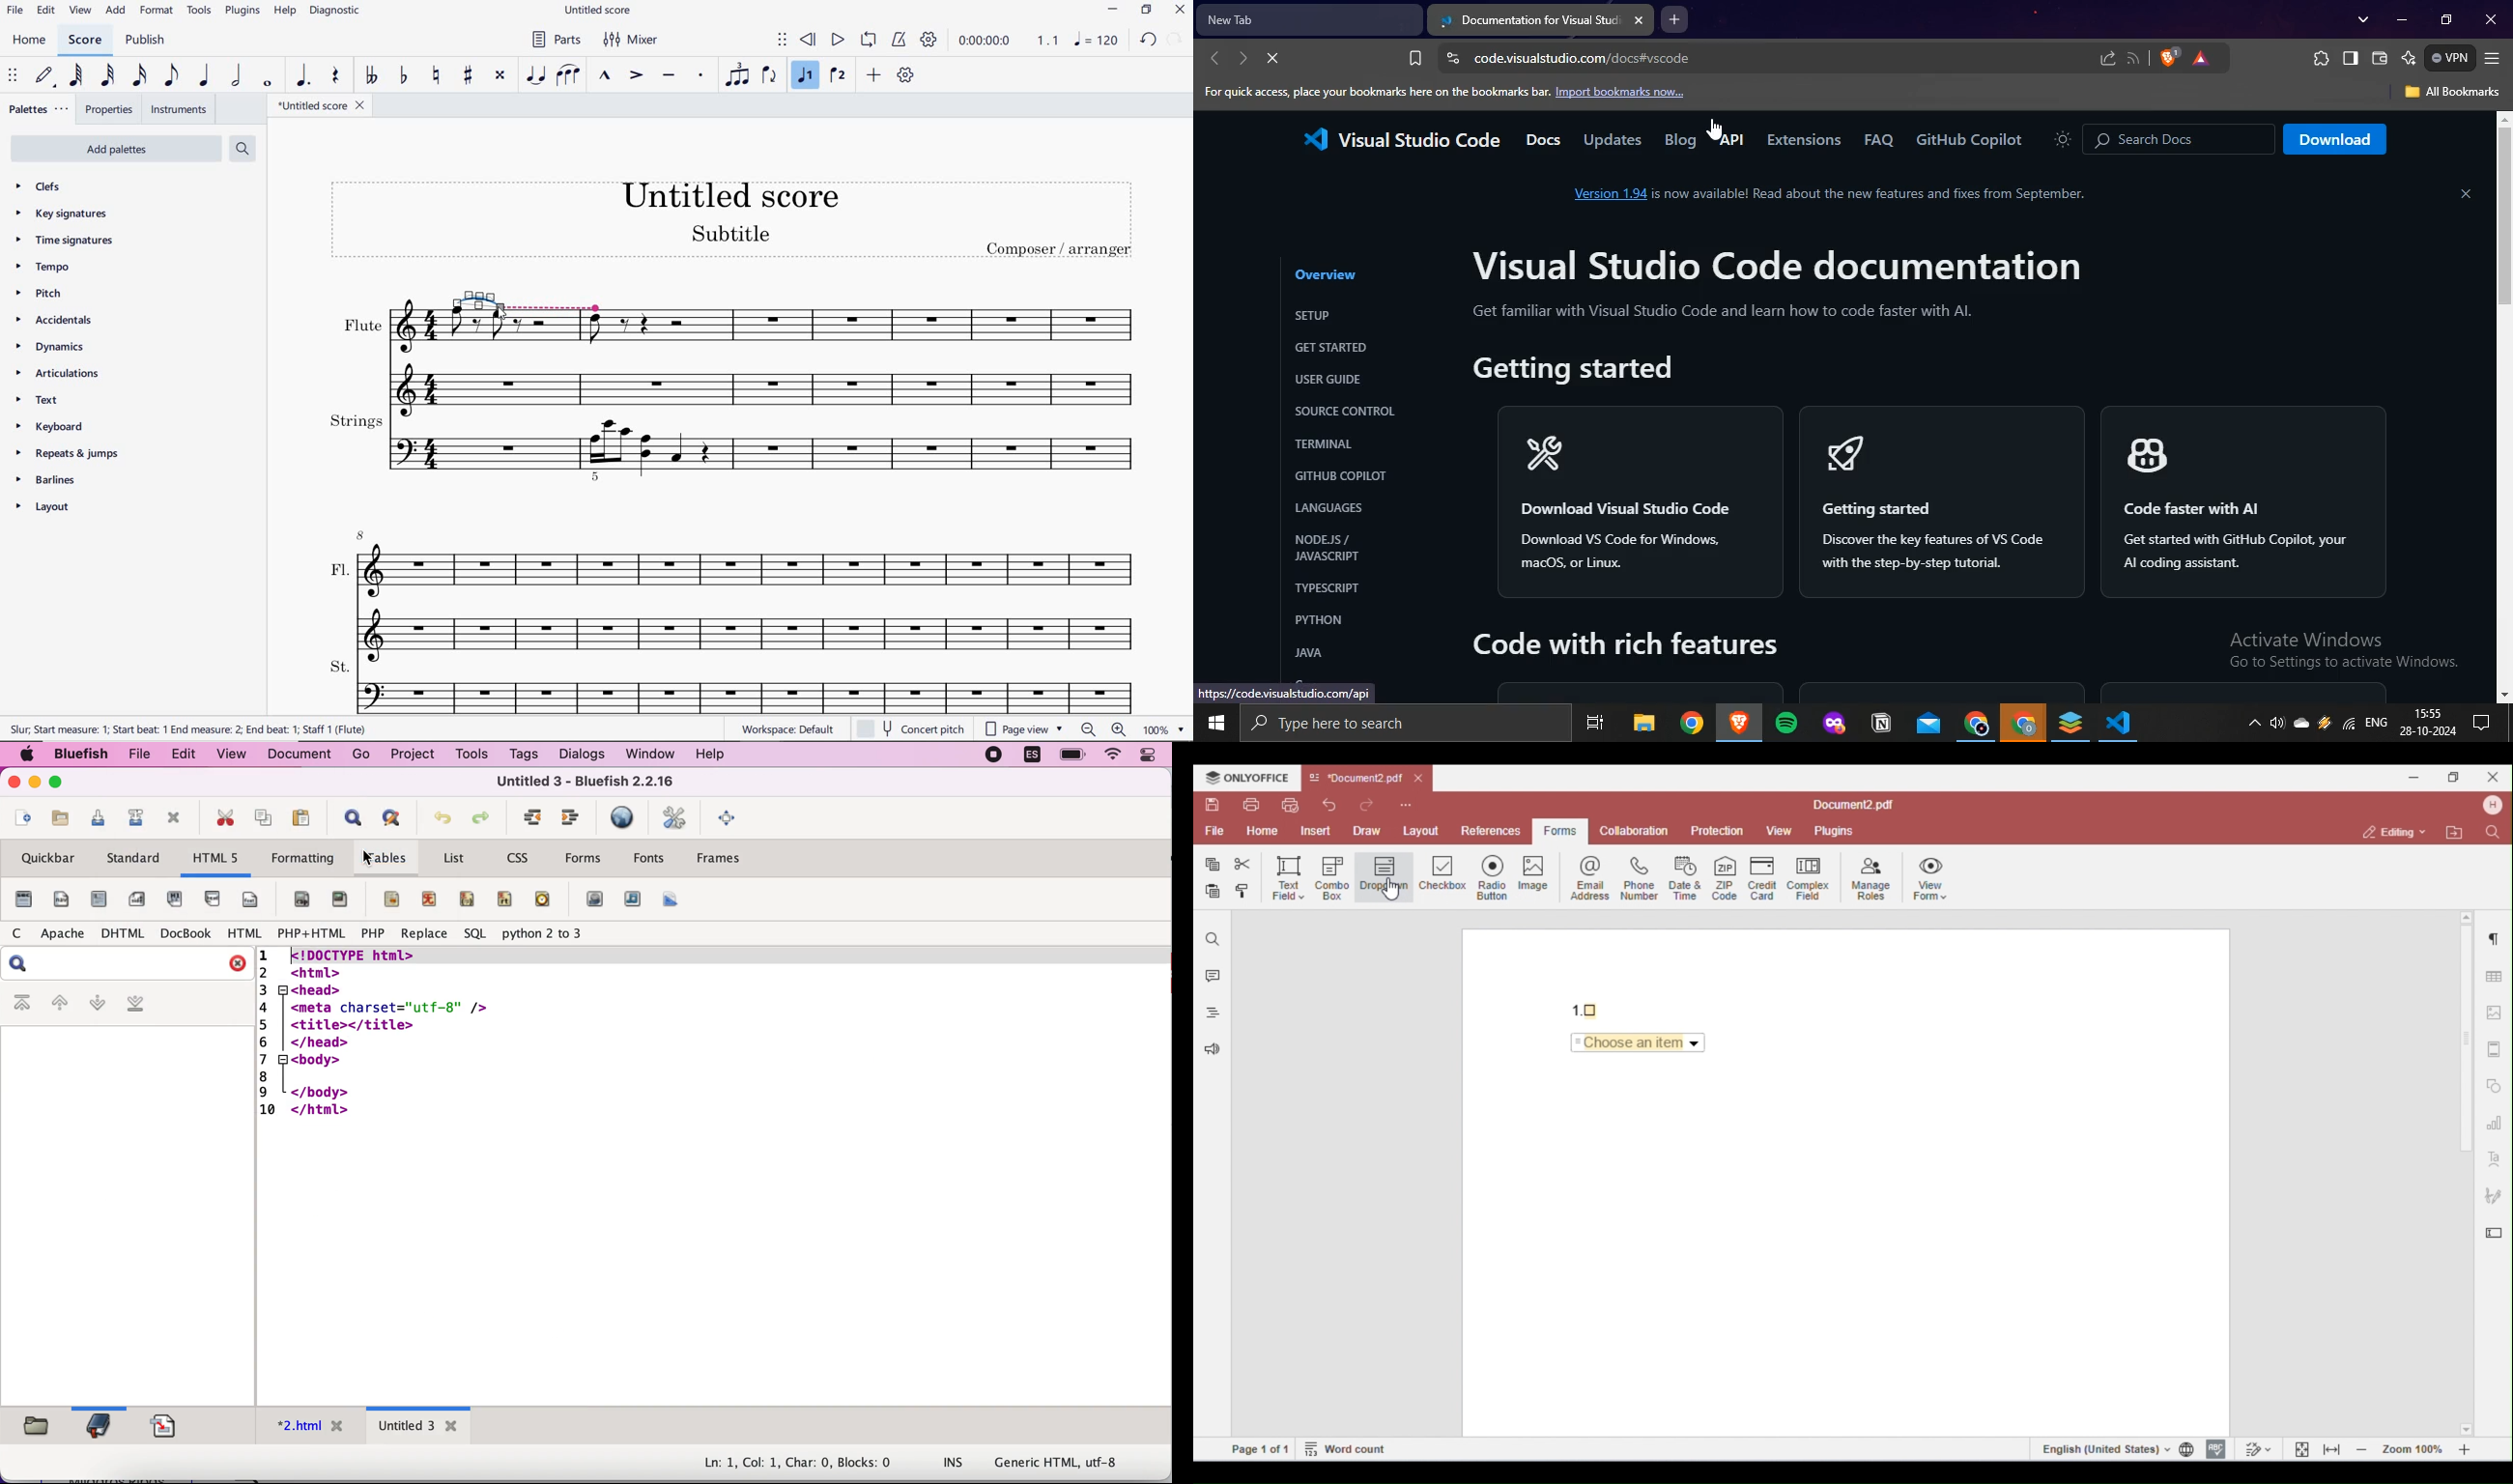 The width and height of the screenshot is (2520, 1484). Describe the element at coordinates (148, 41) in the screenshot. I see `PUBLISH` at that location.